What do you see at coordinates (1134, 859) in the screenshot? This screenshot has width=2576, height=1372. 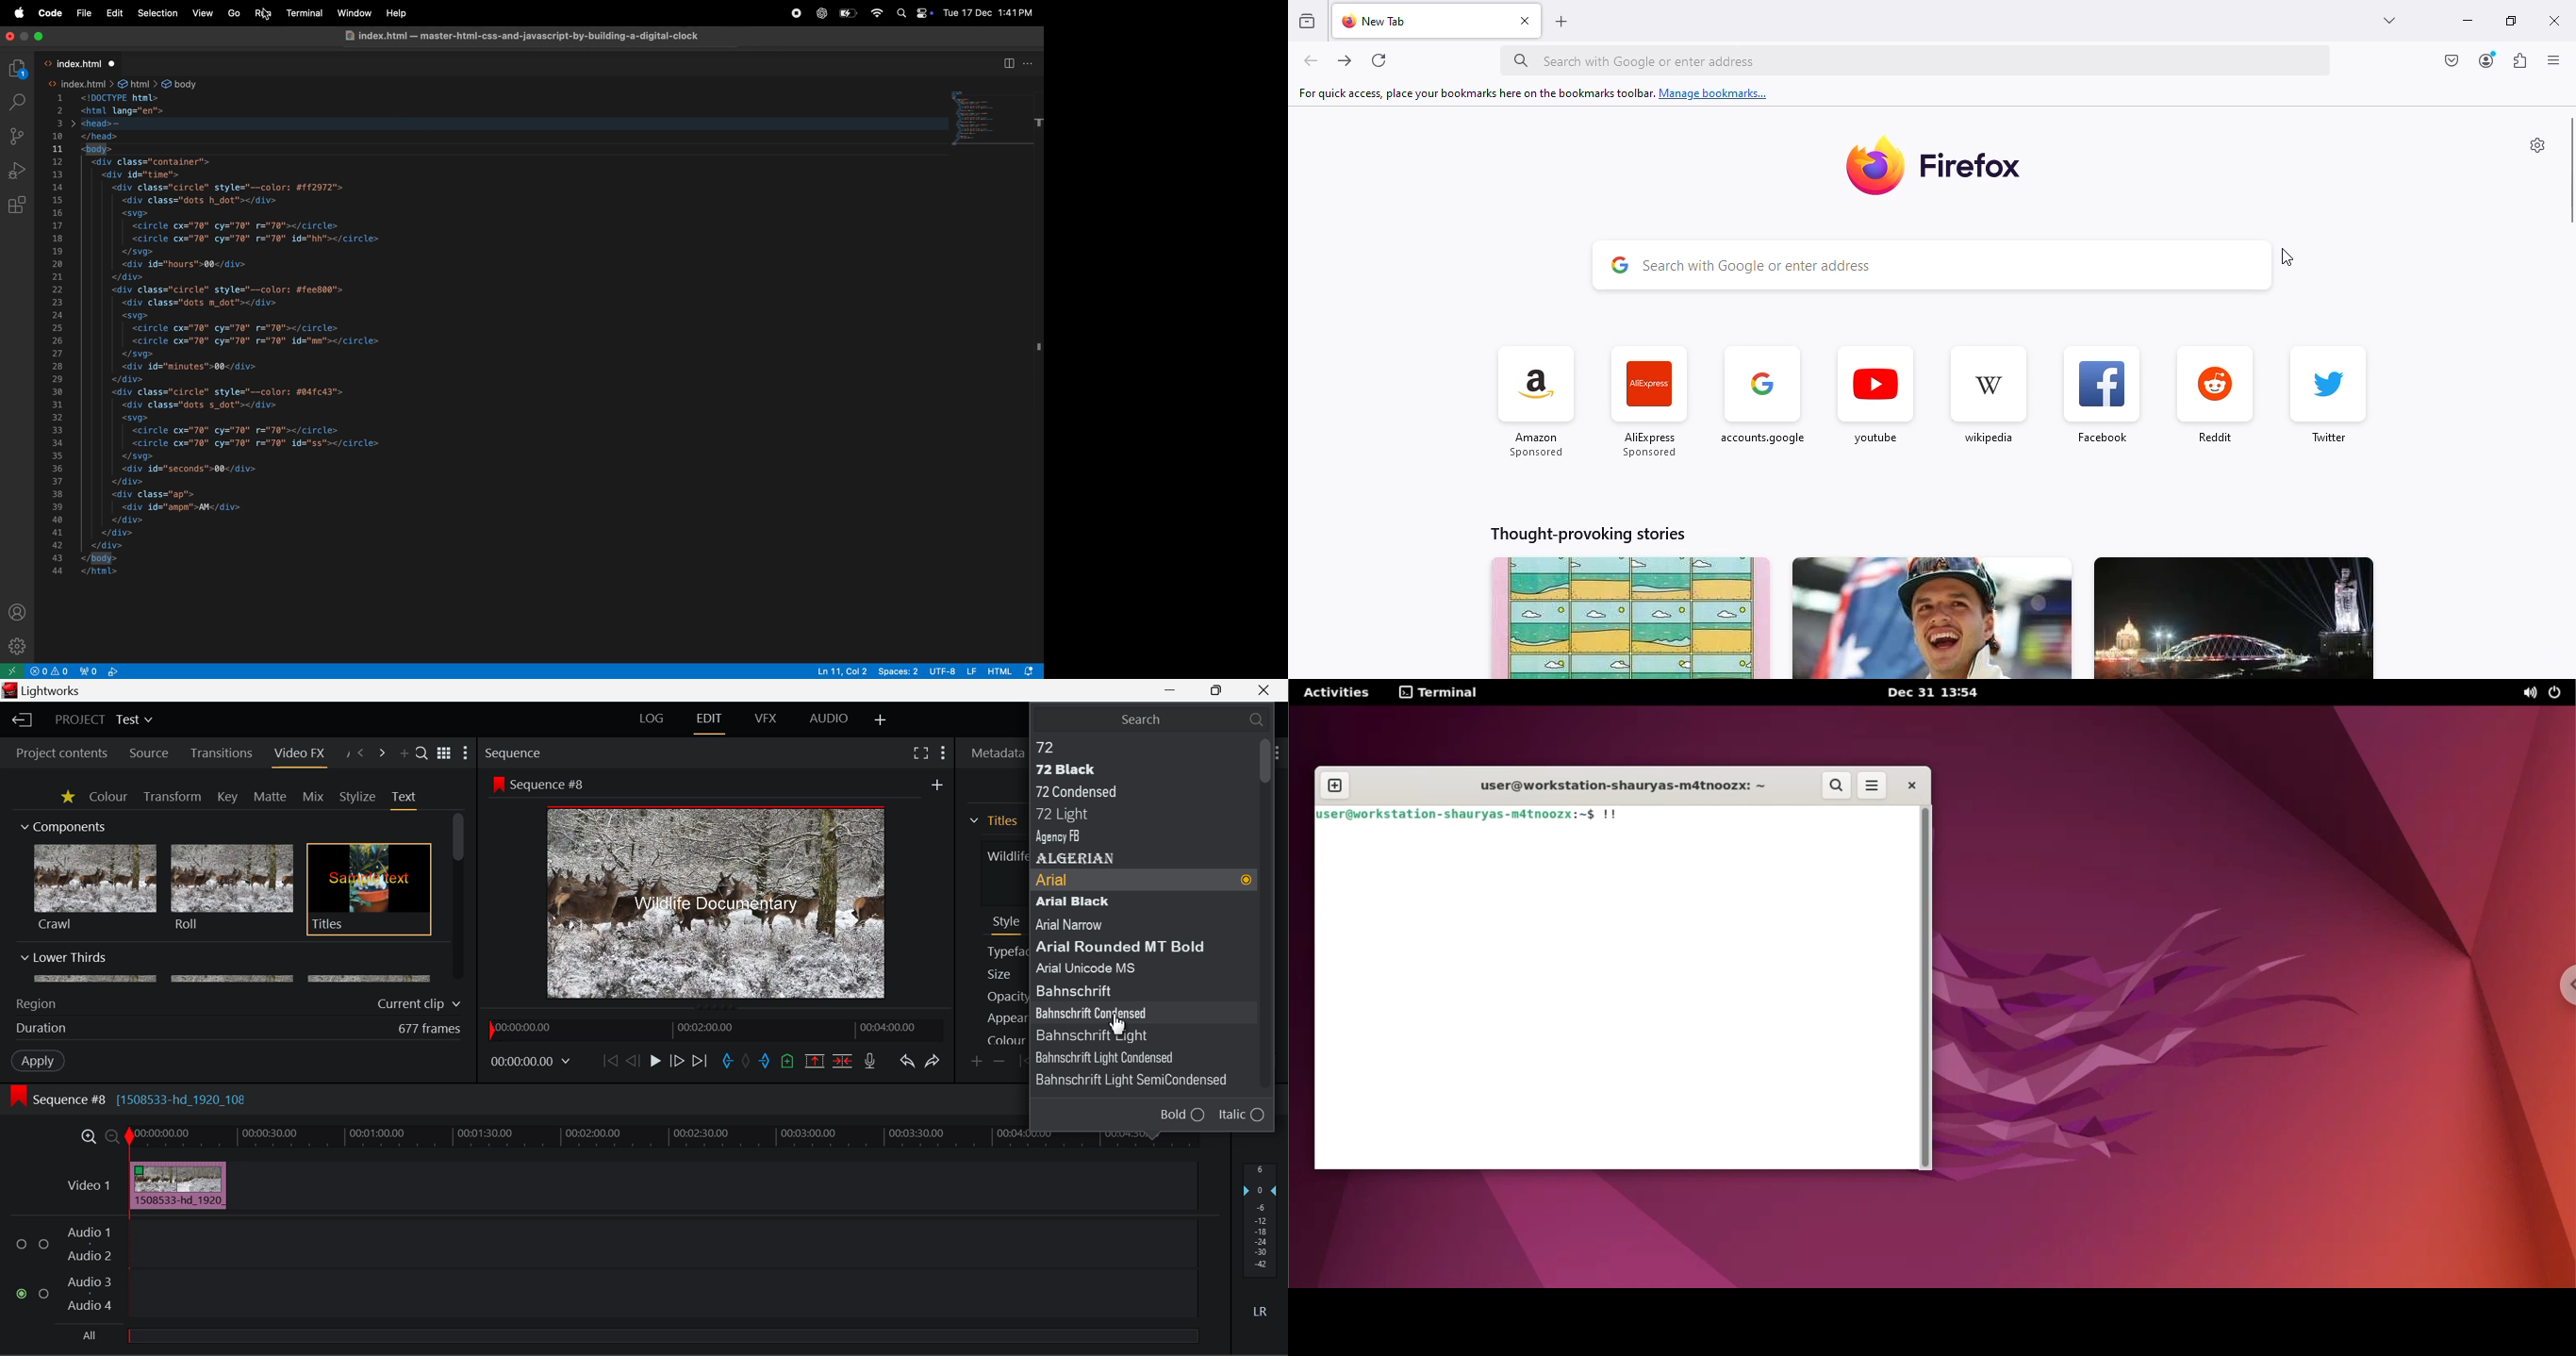 I see `ALGERIAN` at bounding box center [1134, 859].